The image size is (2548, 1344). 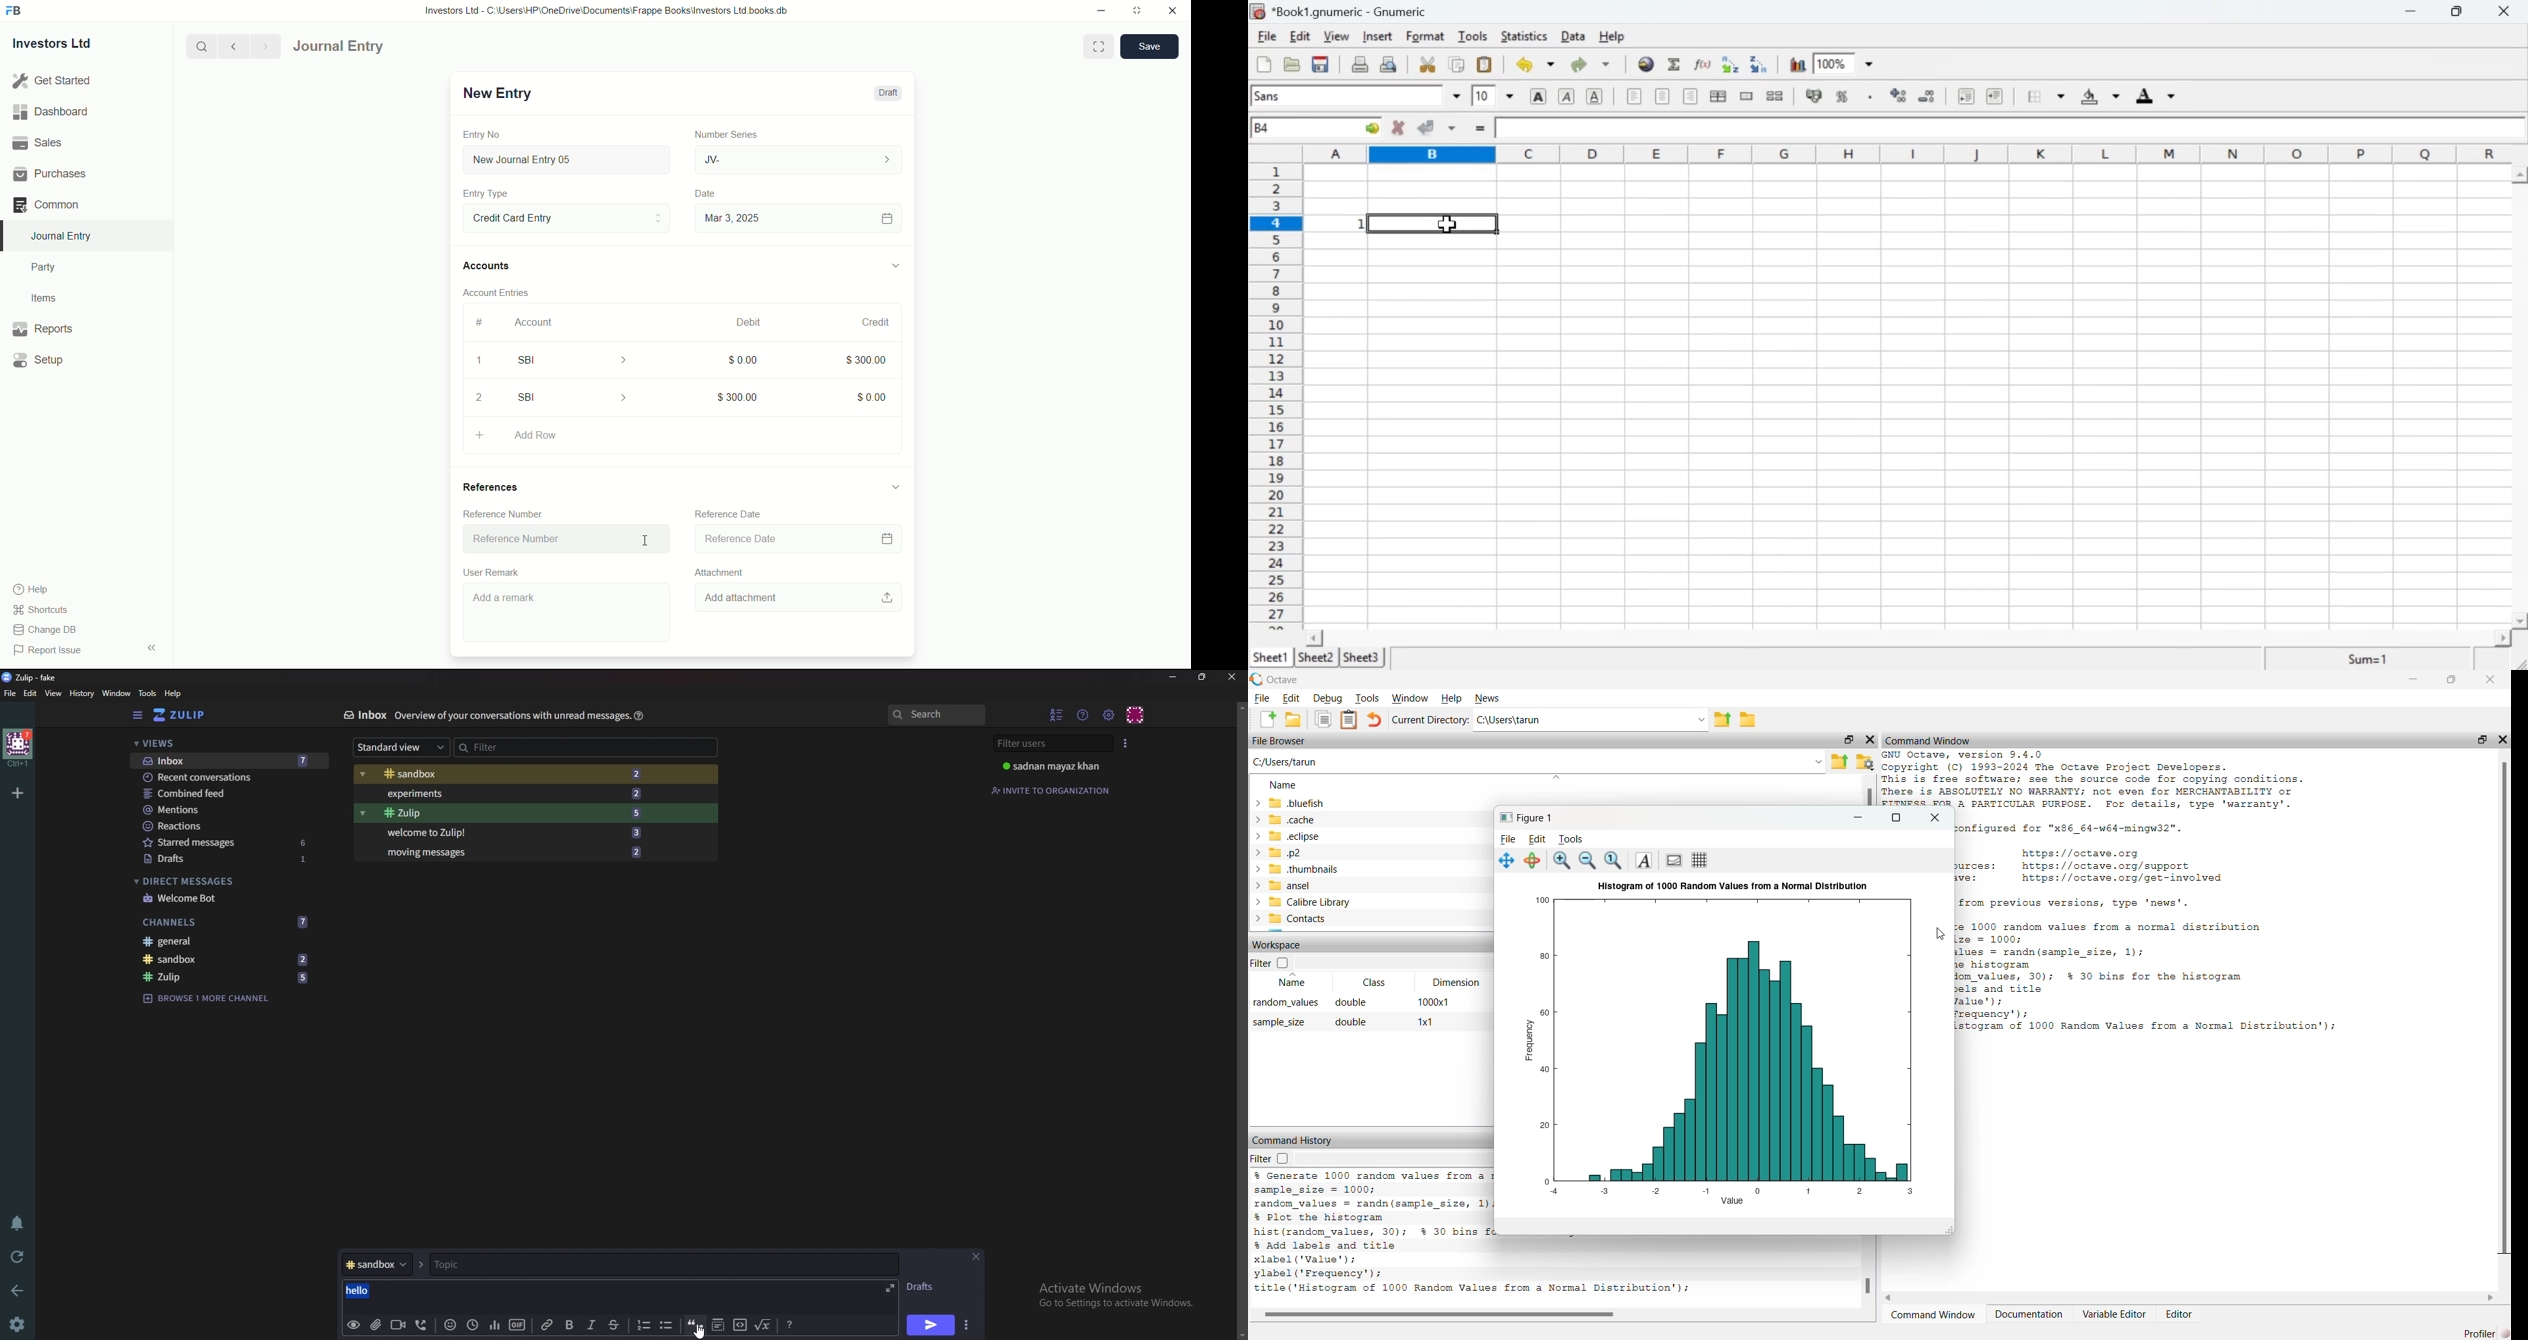 I want to click on Font Style, so click(x=1359, y=96).